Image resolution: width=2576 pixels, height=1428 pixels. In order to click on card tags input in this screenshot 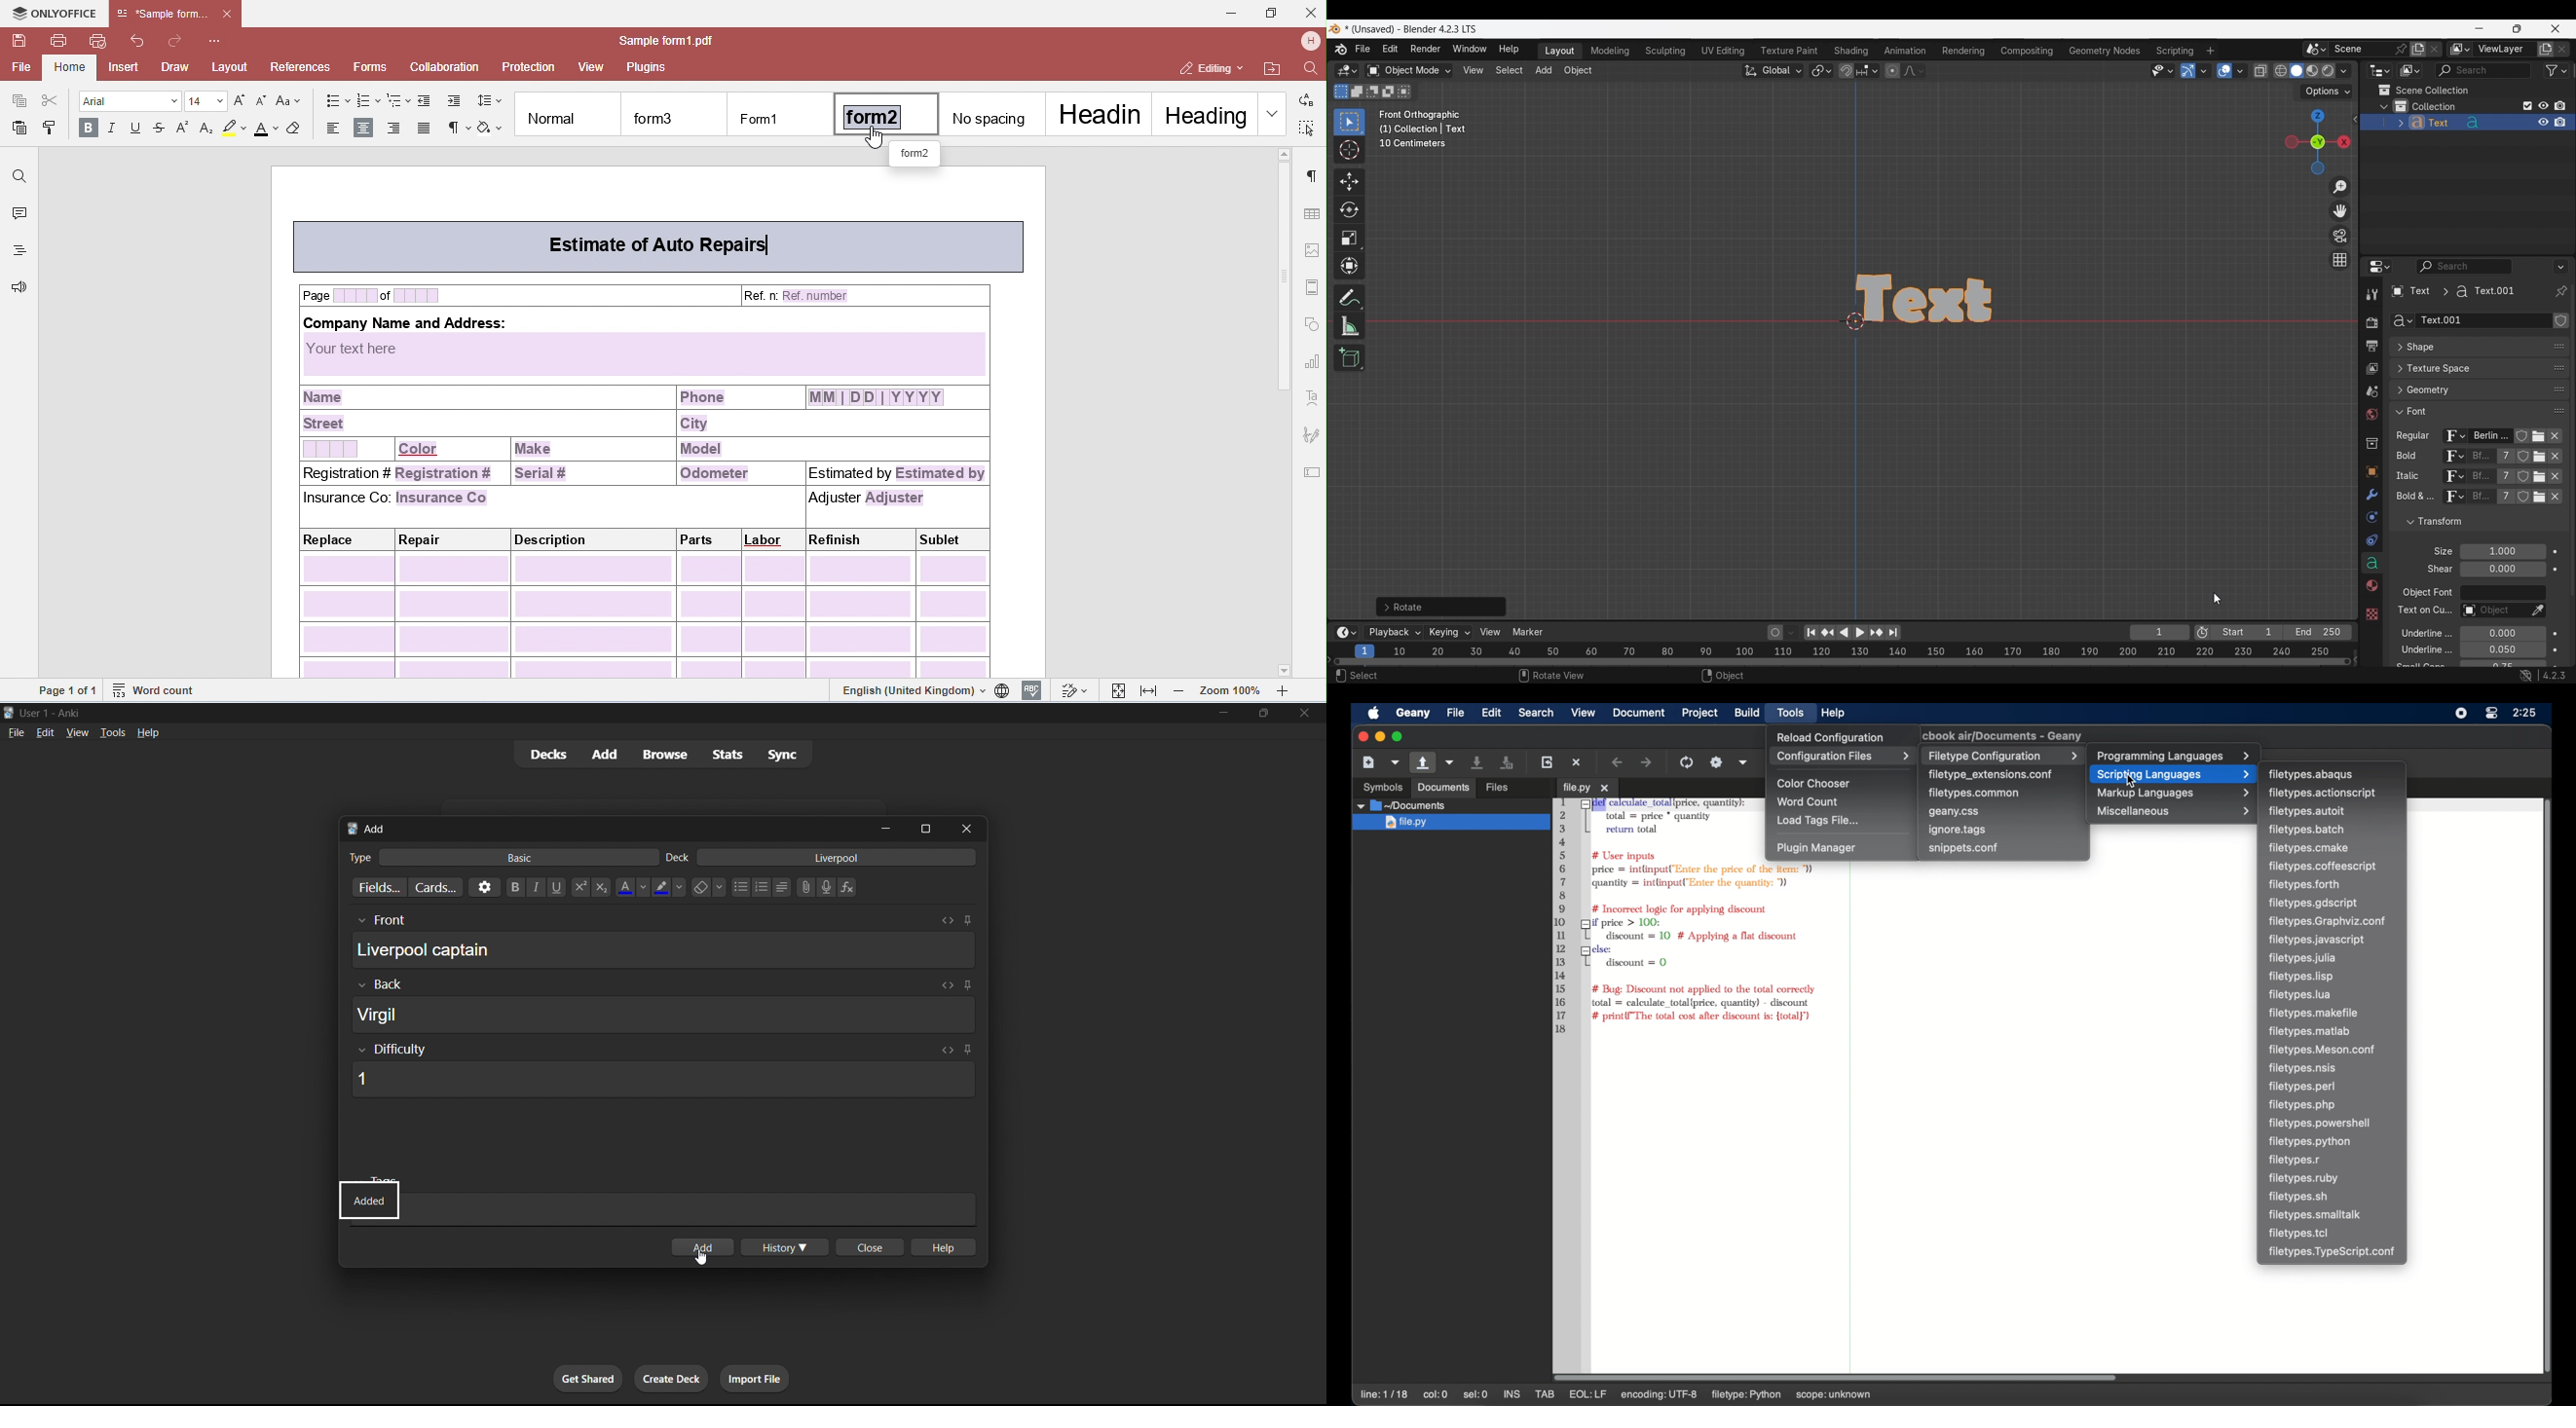, I will do `click(700, 1211)`.